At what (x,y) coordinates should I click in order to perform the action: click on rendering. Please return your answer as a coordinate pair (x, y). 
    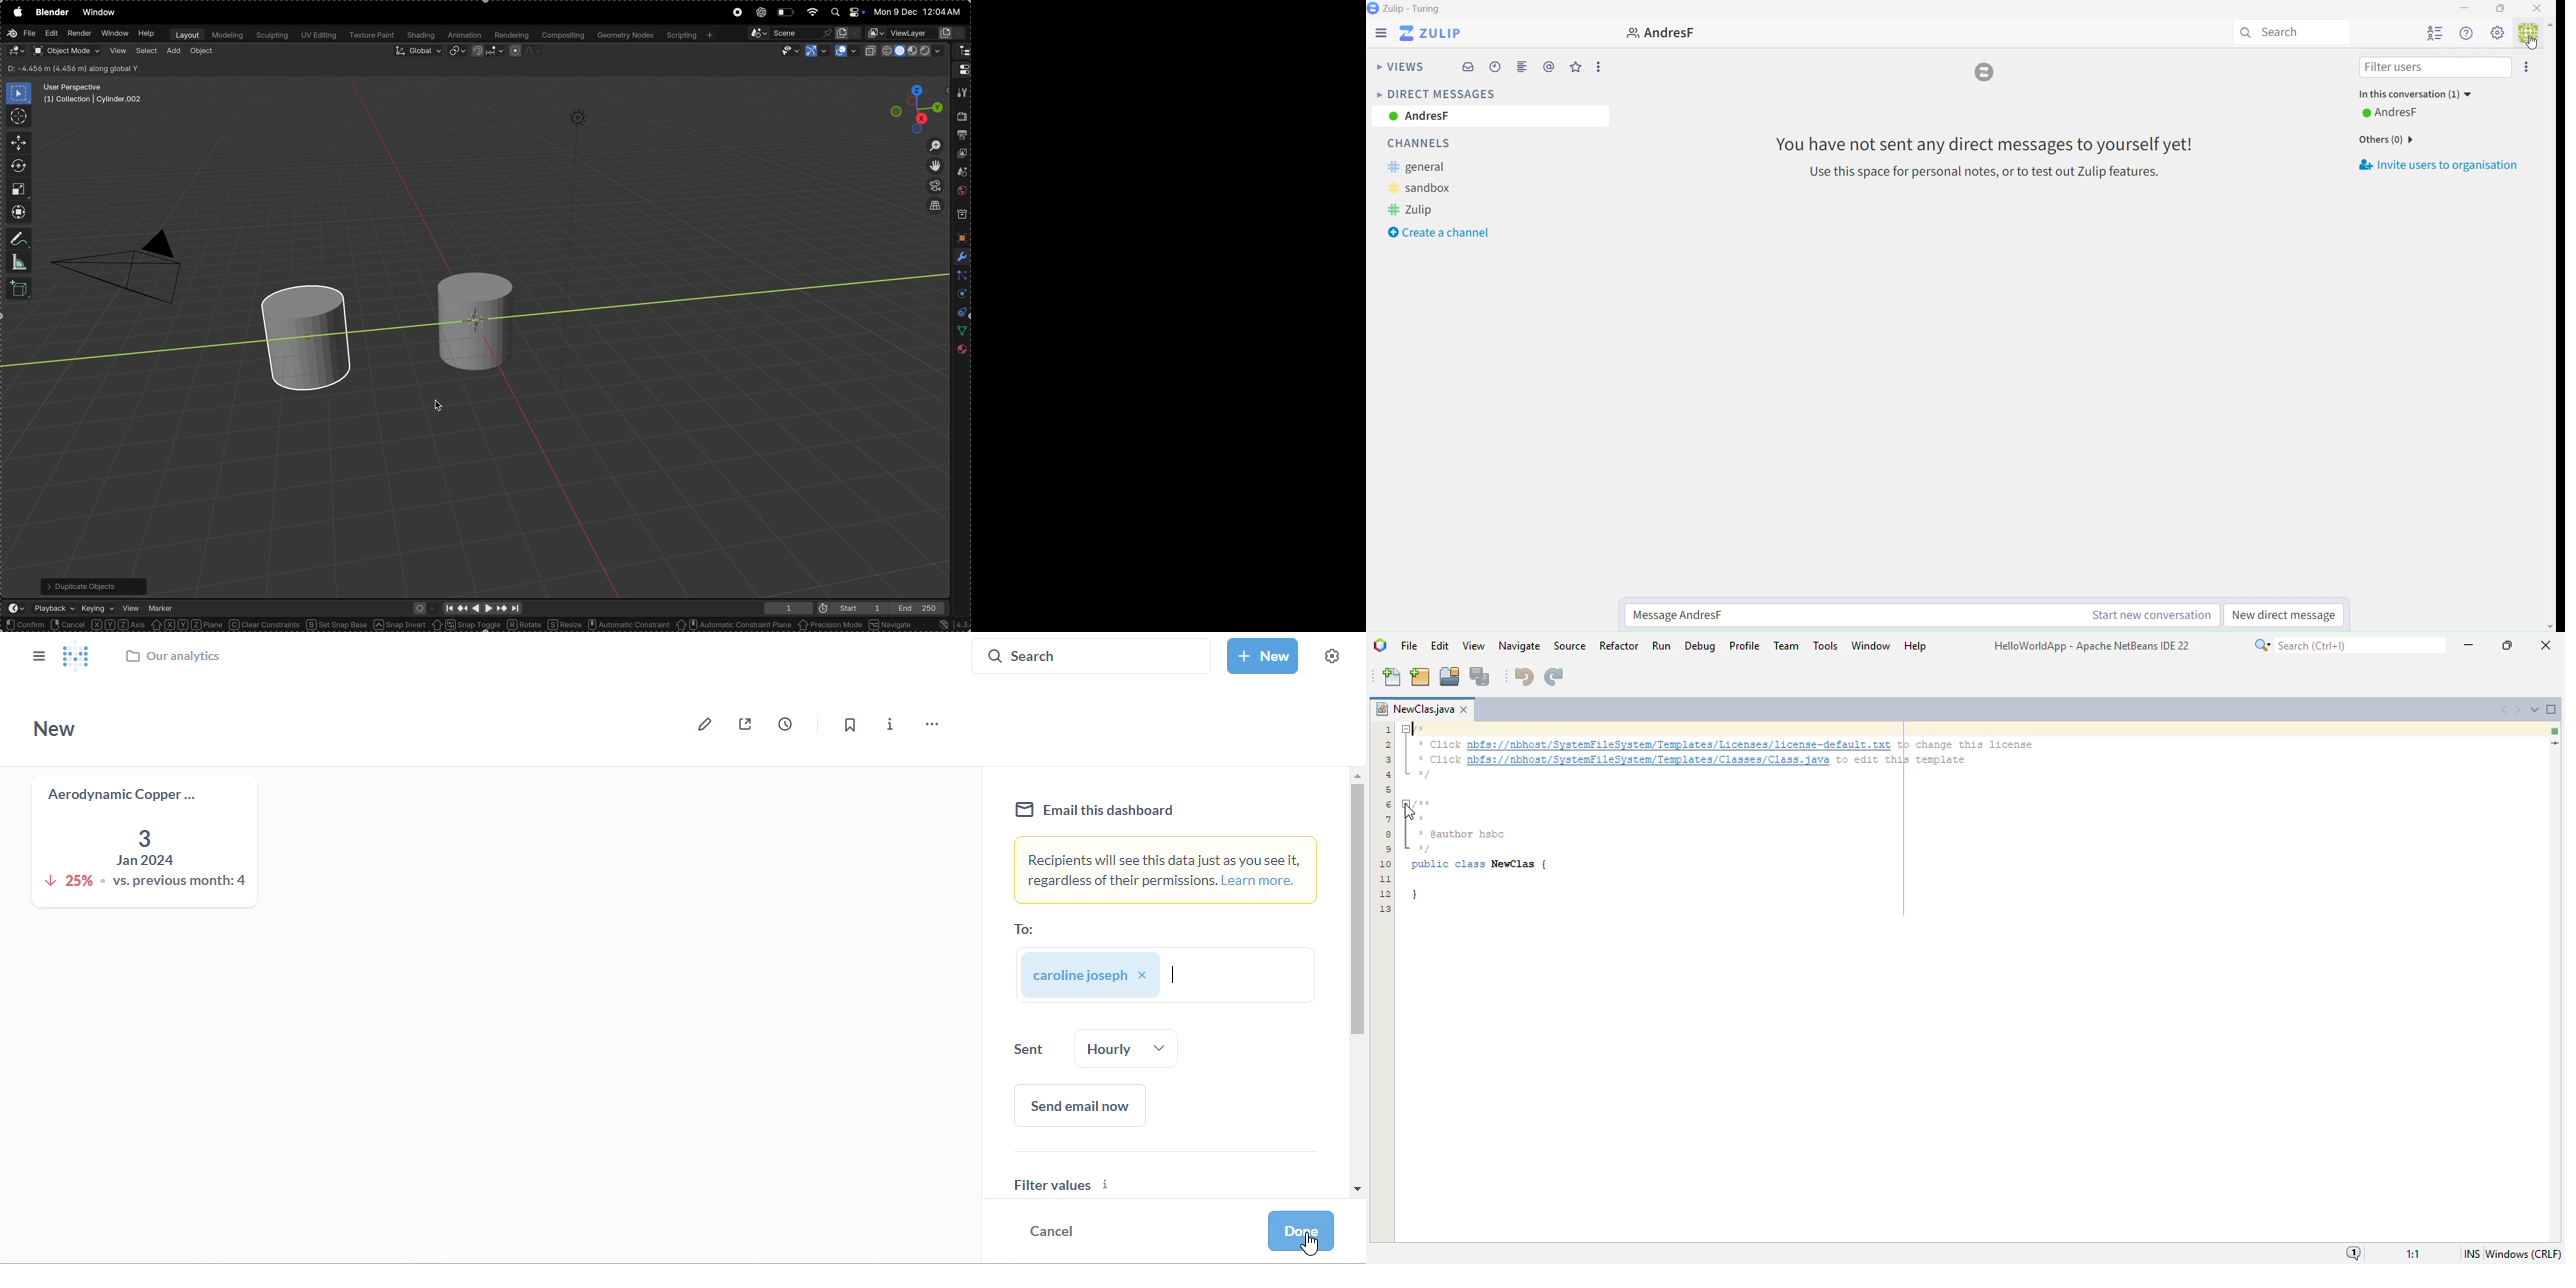
    Looking at the image, I should click on (511, 35).